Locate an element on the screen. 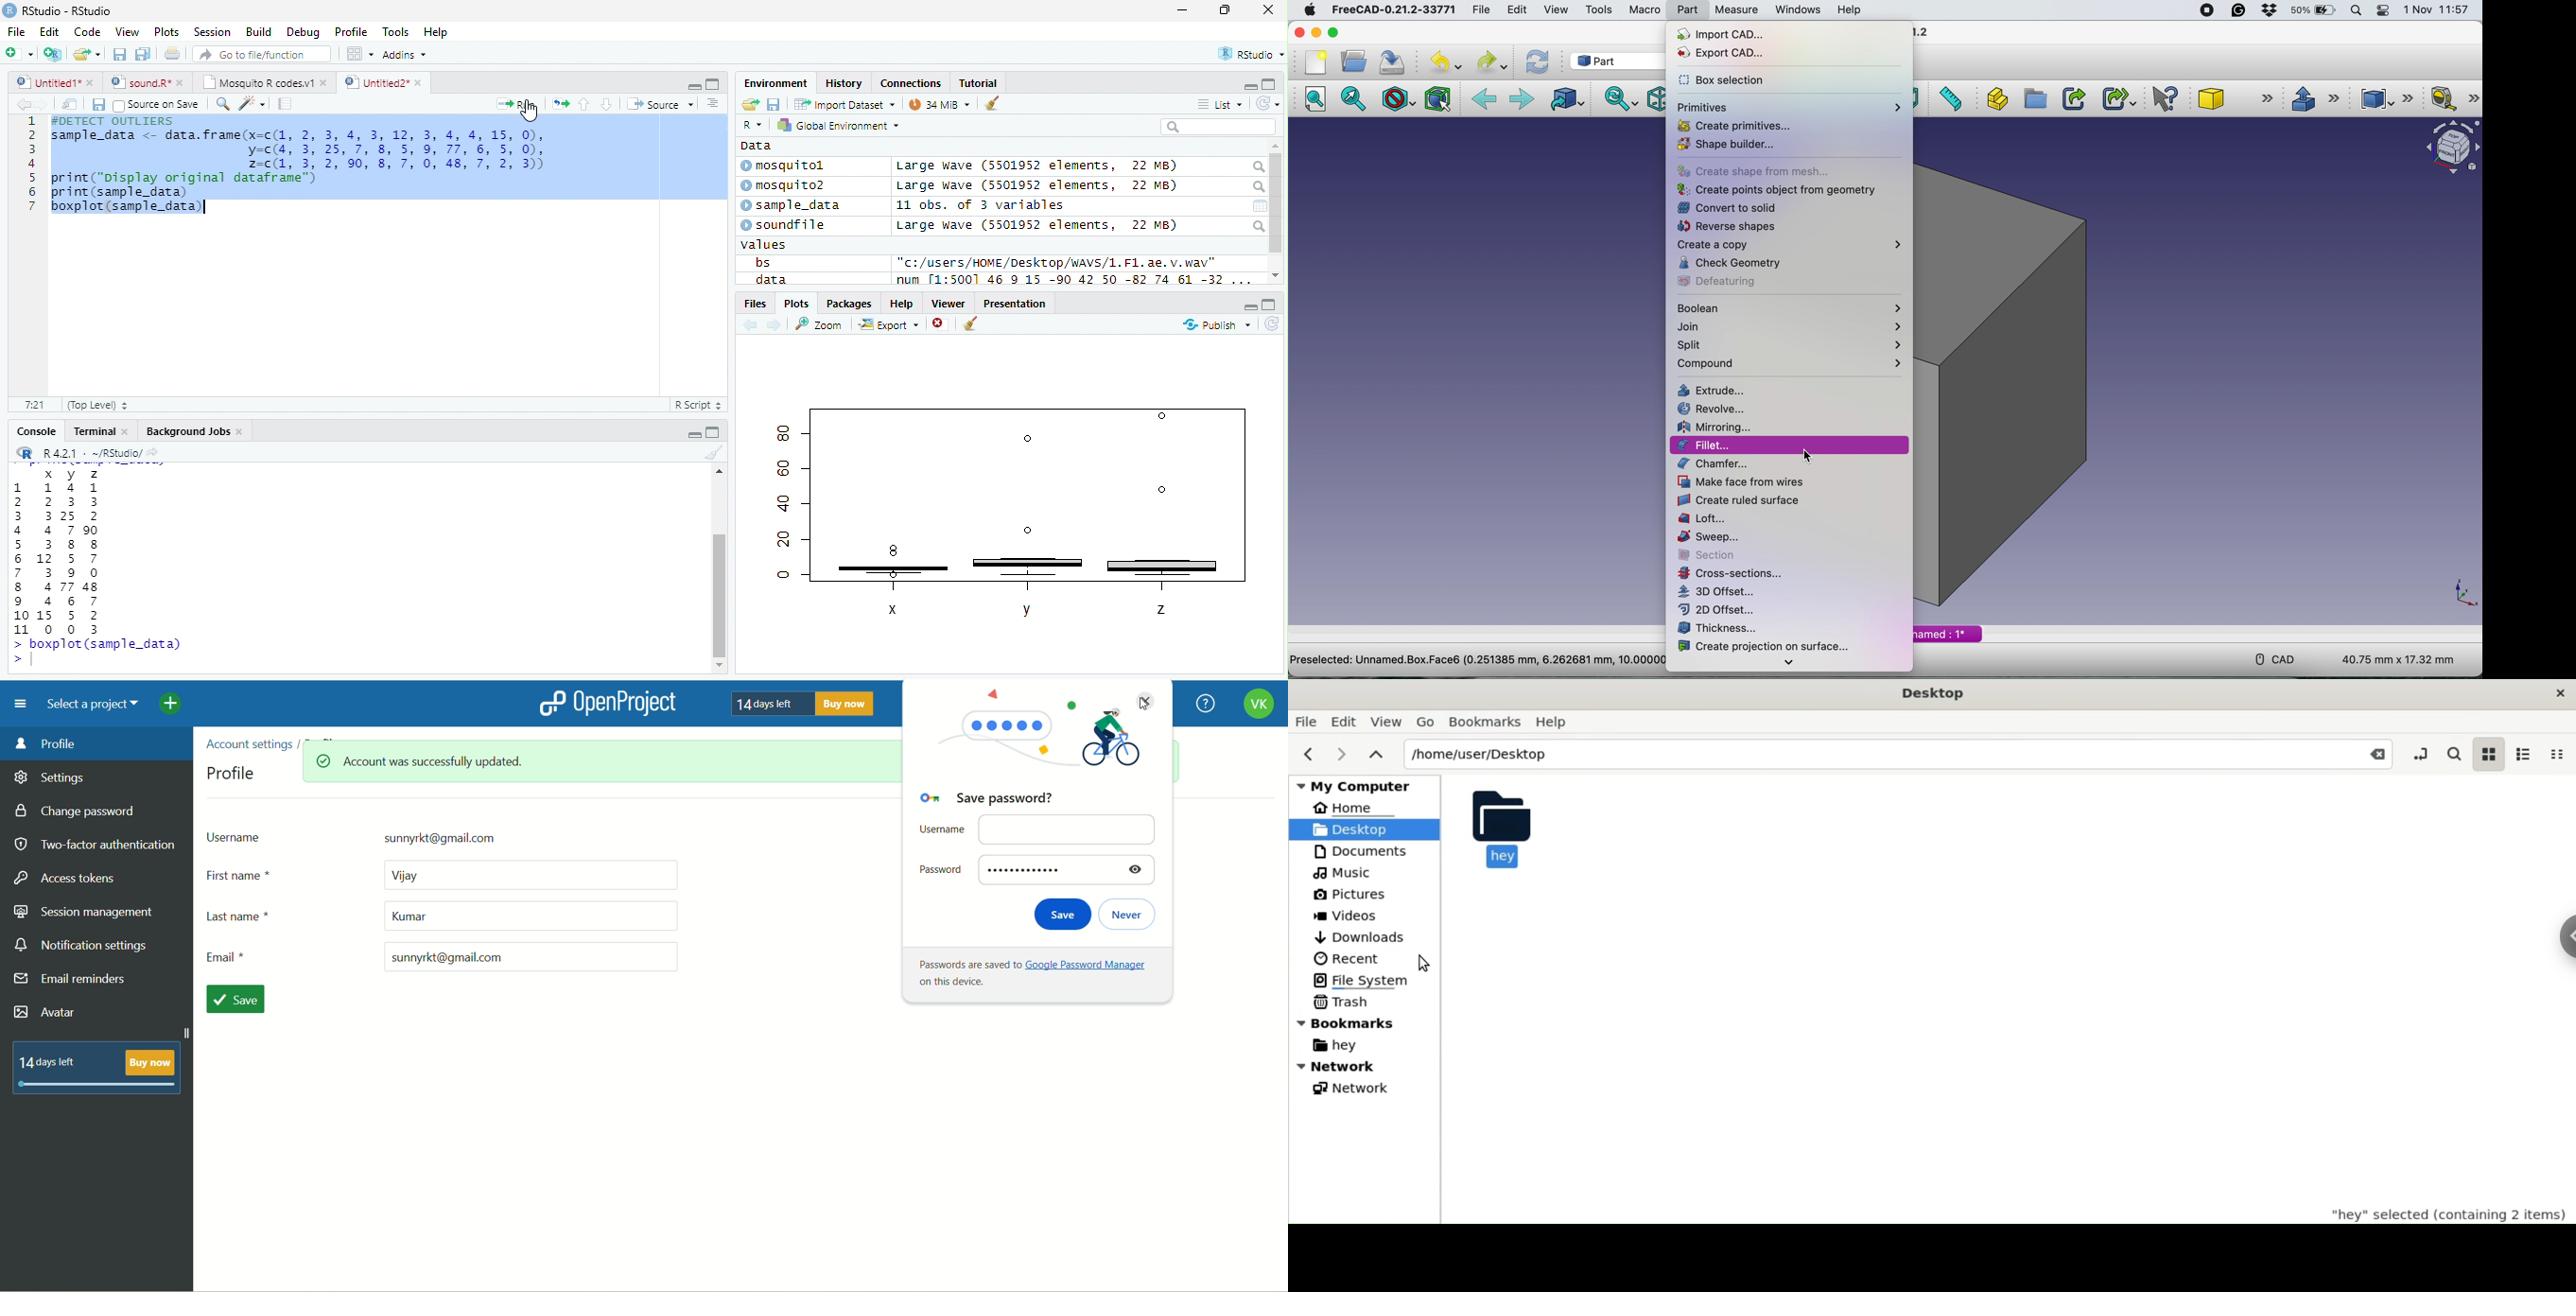 The width and height of the screenshot is (2576, 1316). Find is located at coordinates (222, 104).